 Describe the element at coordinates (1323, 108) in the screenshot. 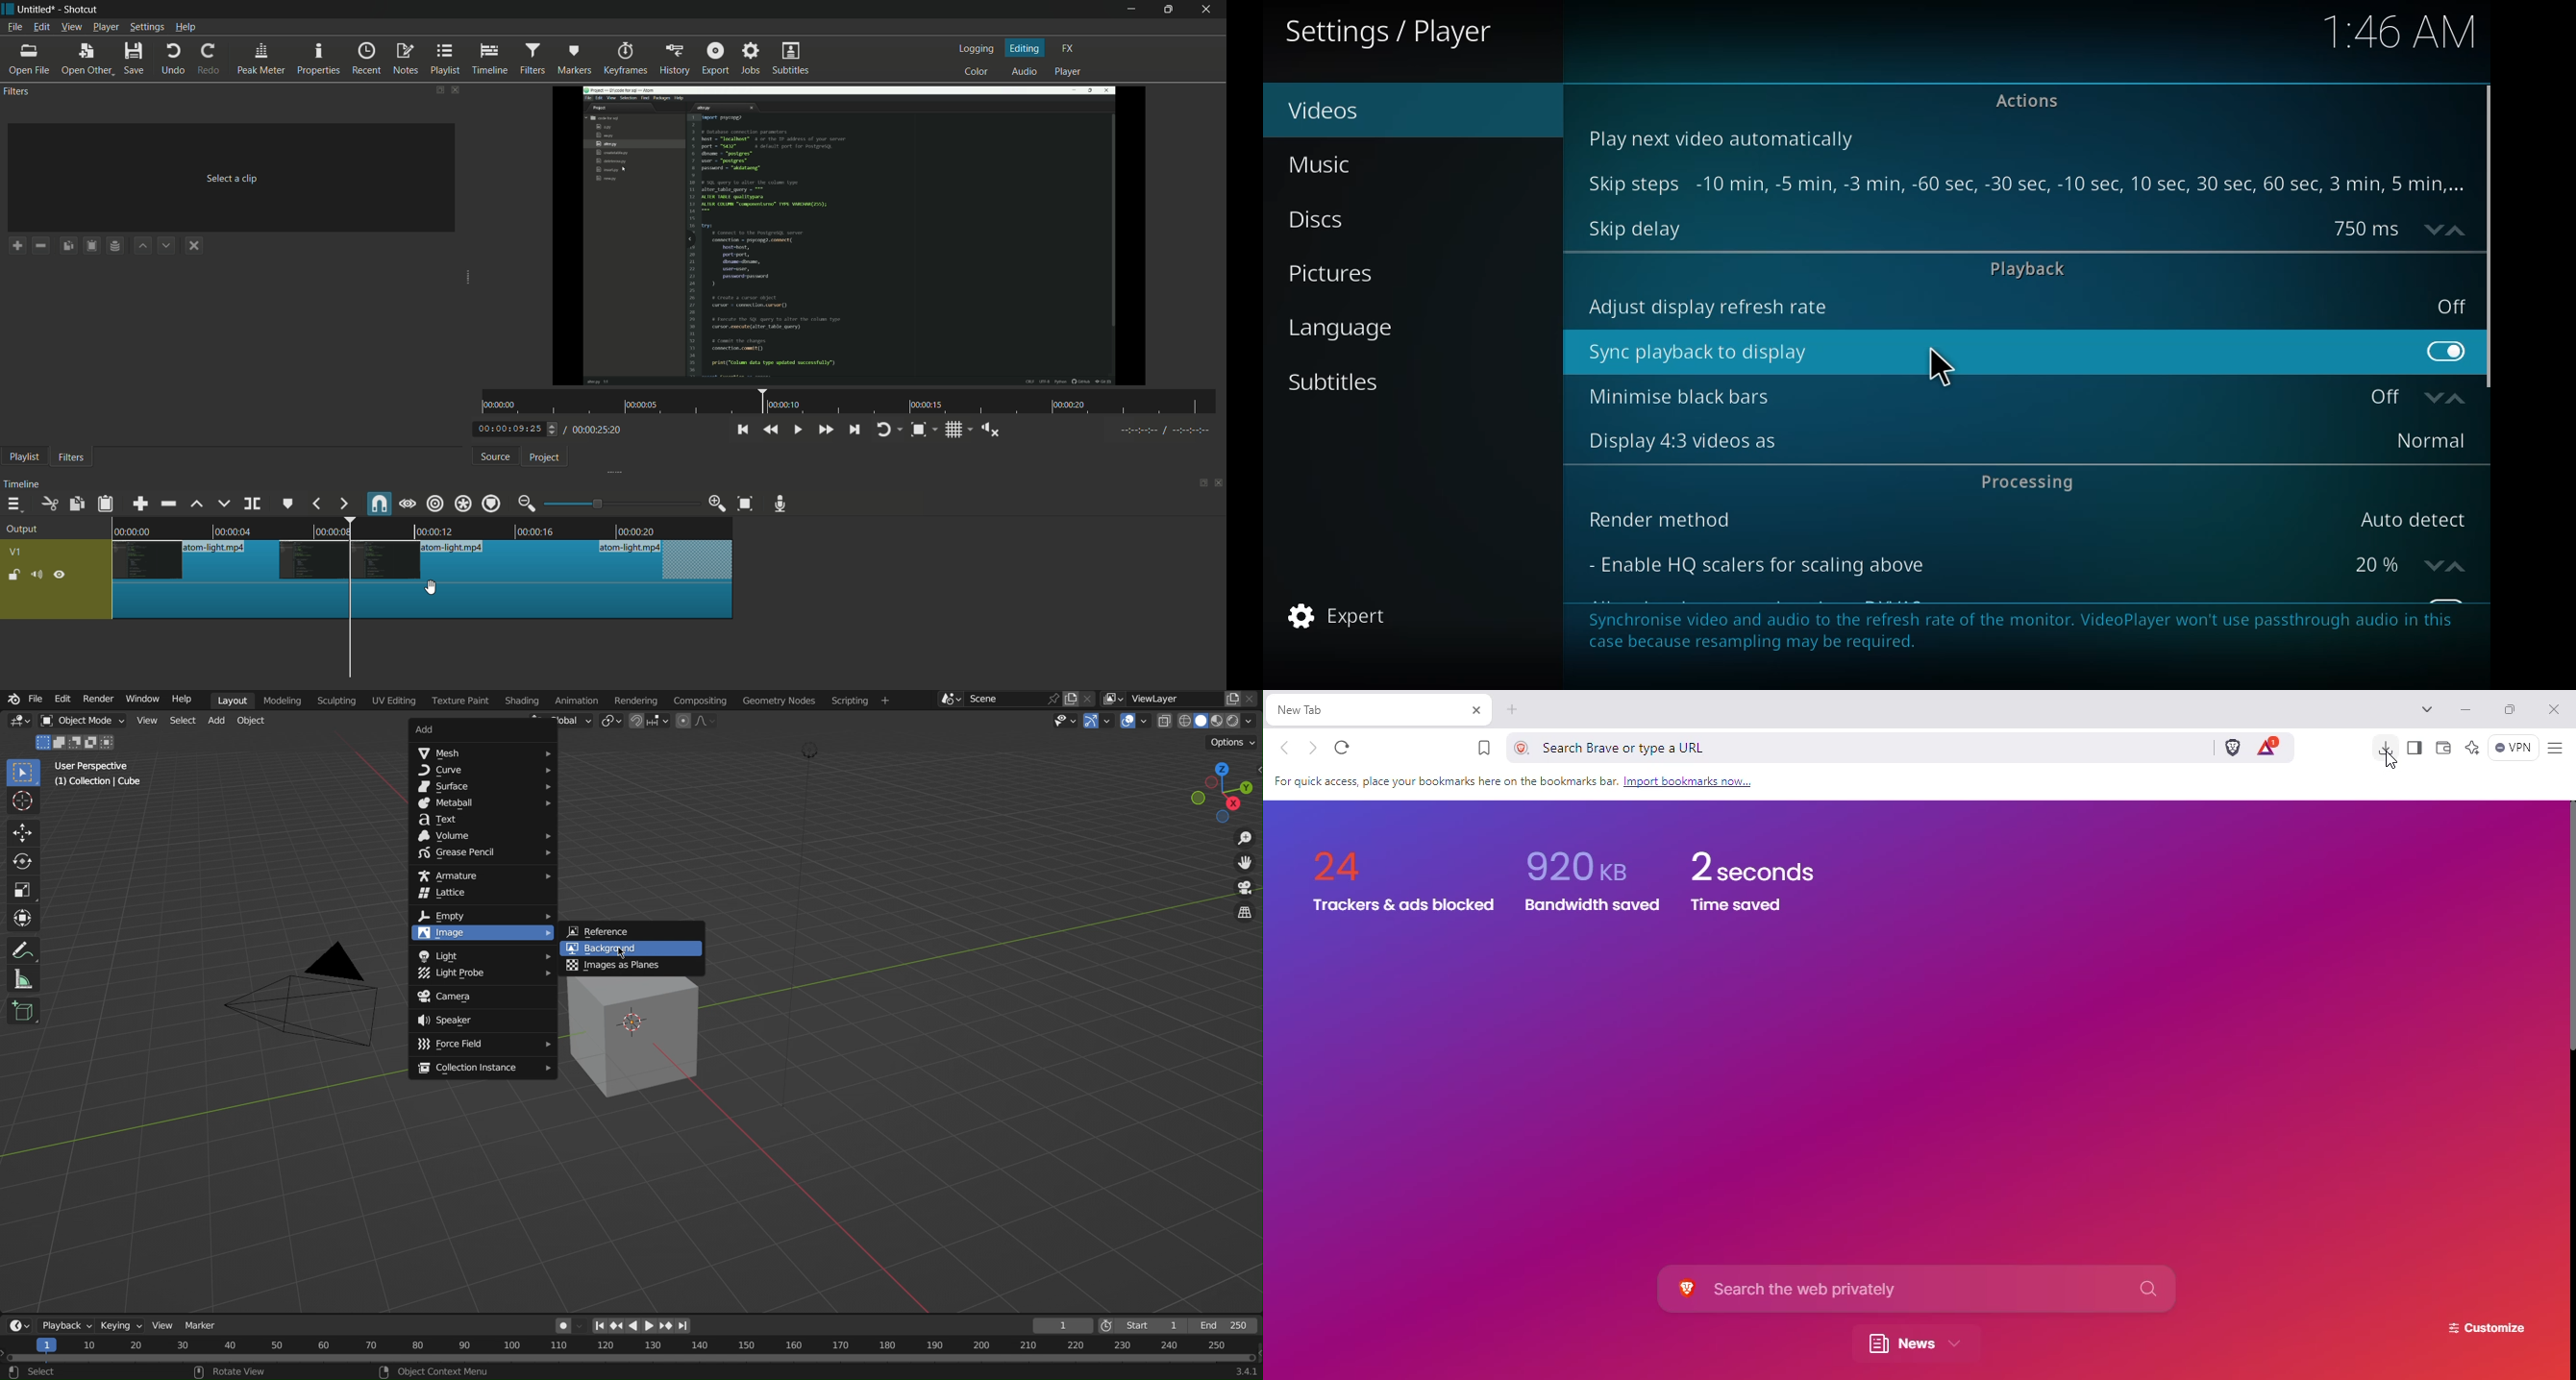

I see `videos` at that location.